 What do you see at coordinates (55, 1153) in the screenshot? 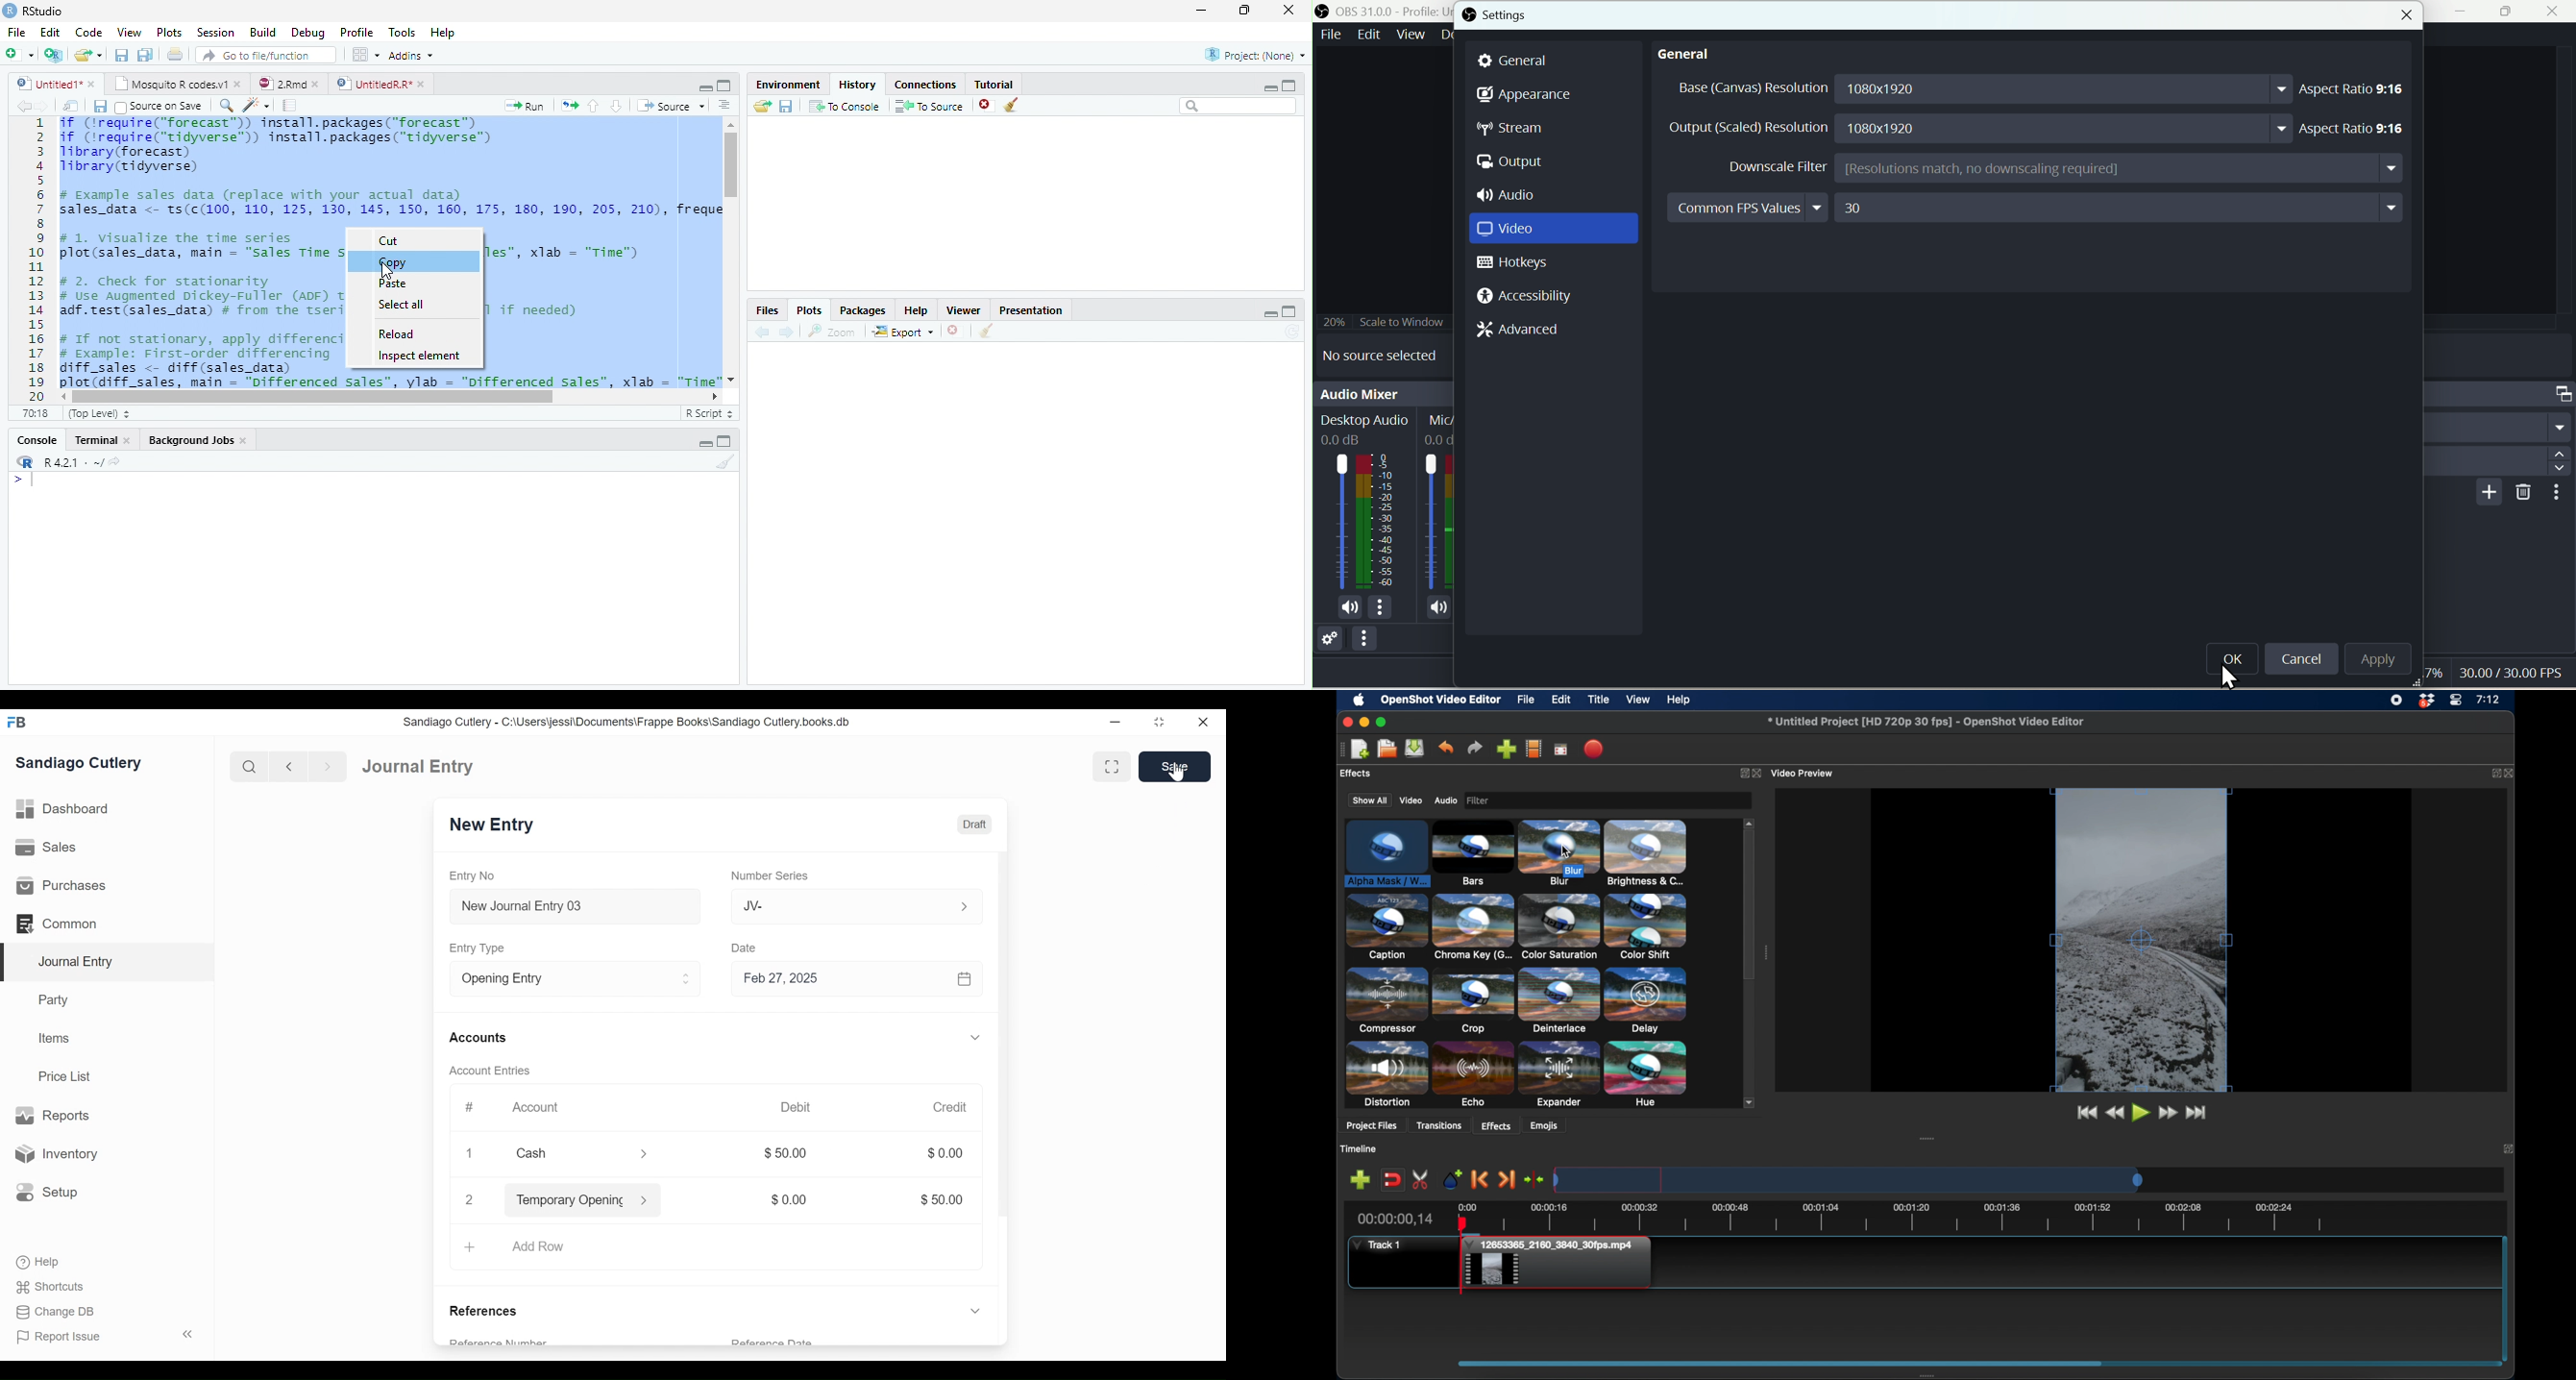
I see `Inventory` at bounding box center [55, 1153].